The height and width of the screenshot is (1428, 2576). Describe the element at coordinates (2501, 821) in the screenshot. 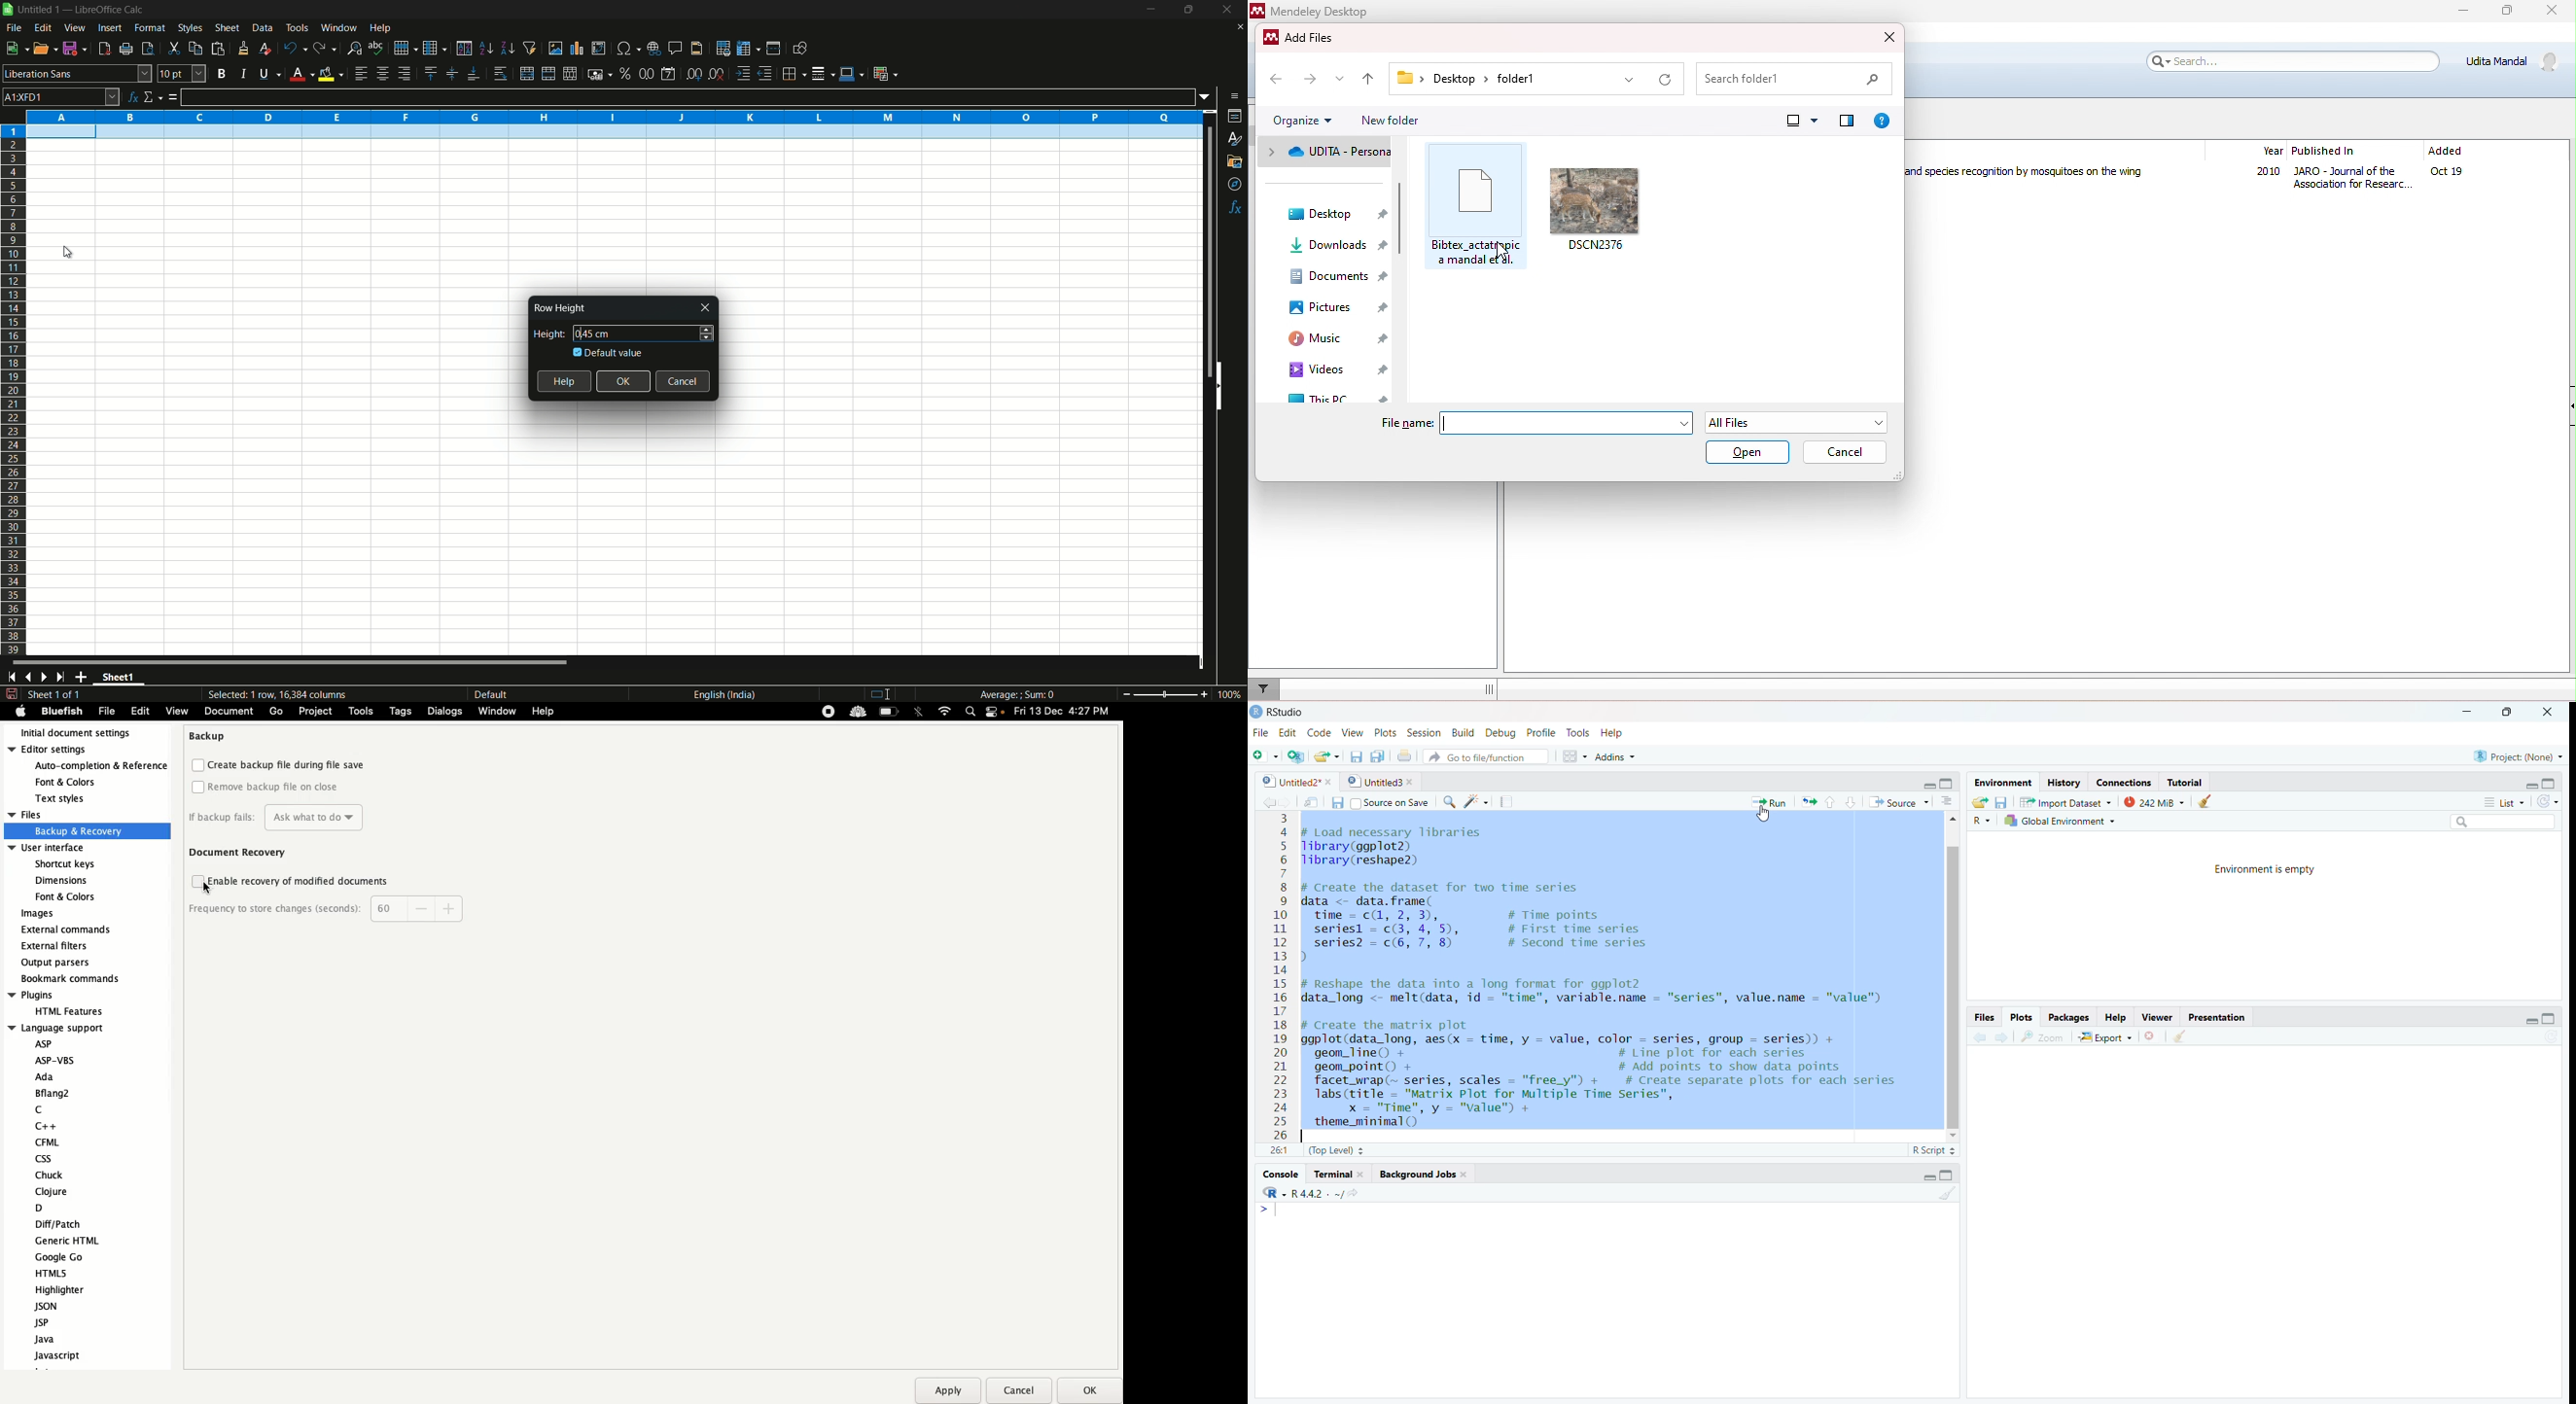

I see `search box` at that location.